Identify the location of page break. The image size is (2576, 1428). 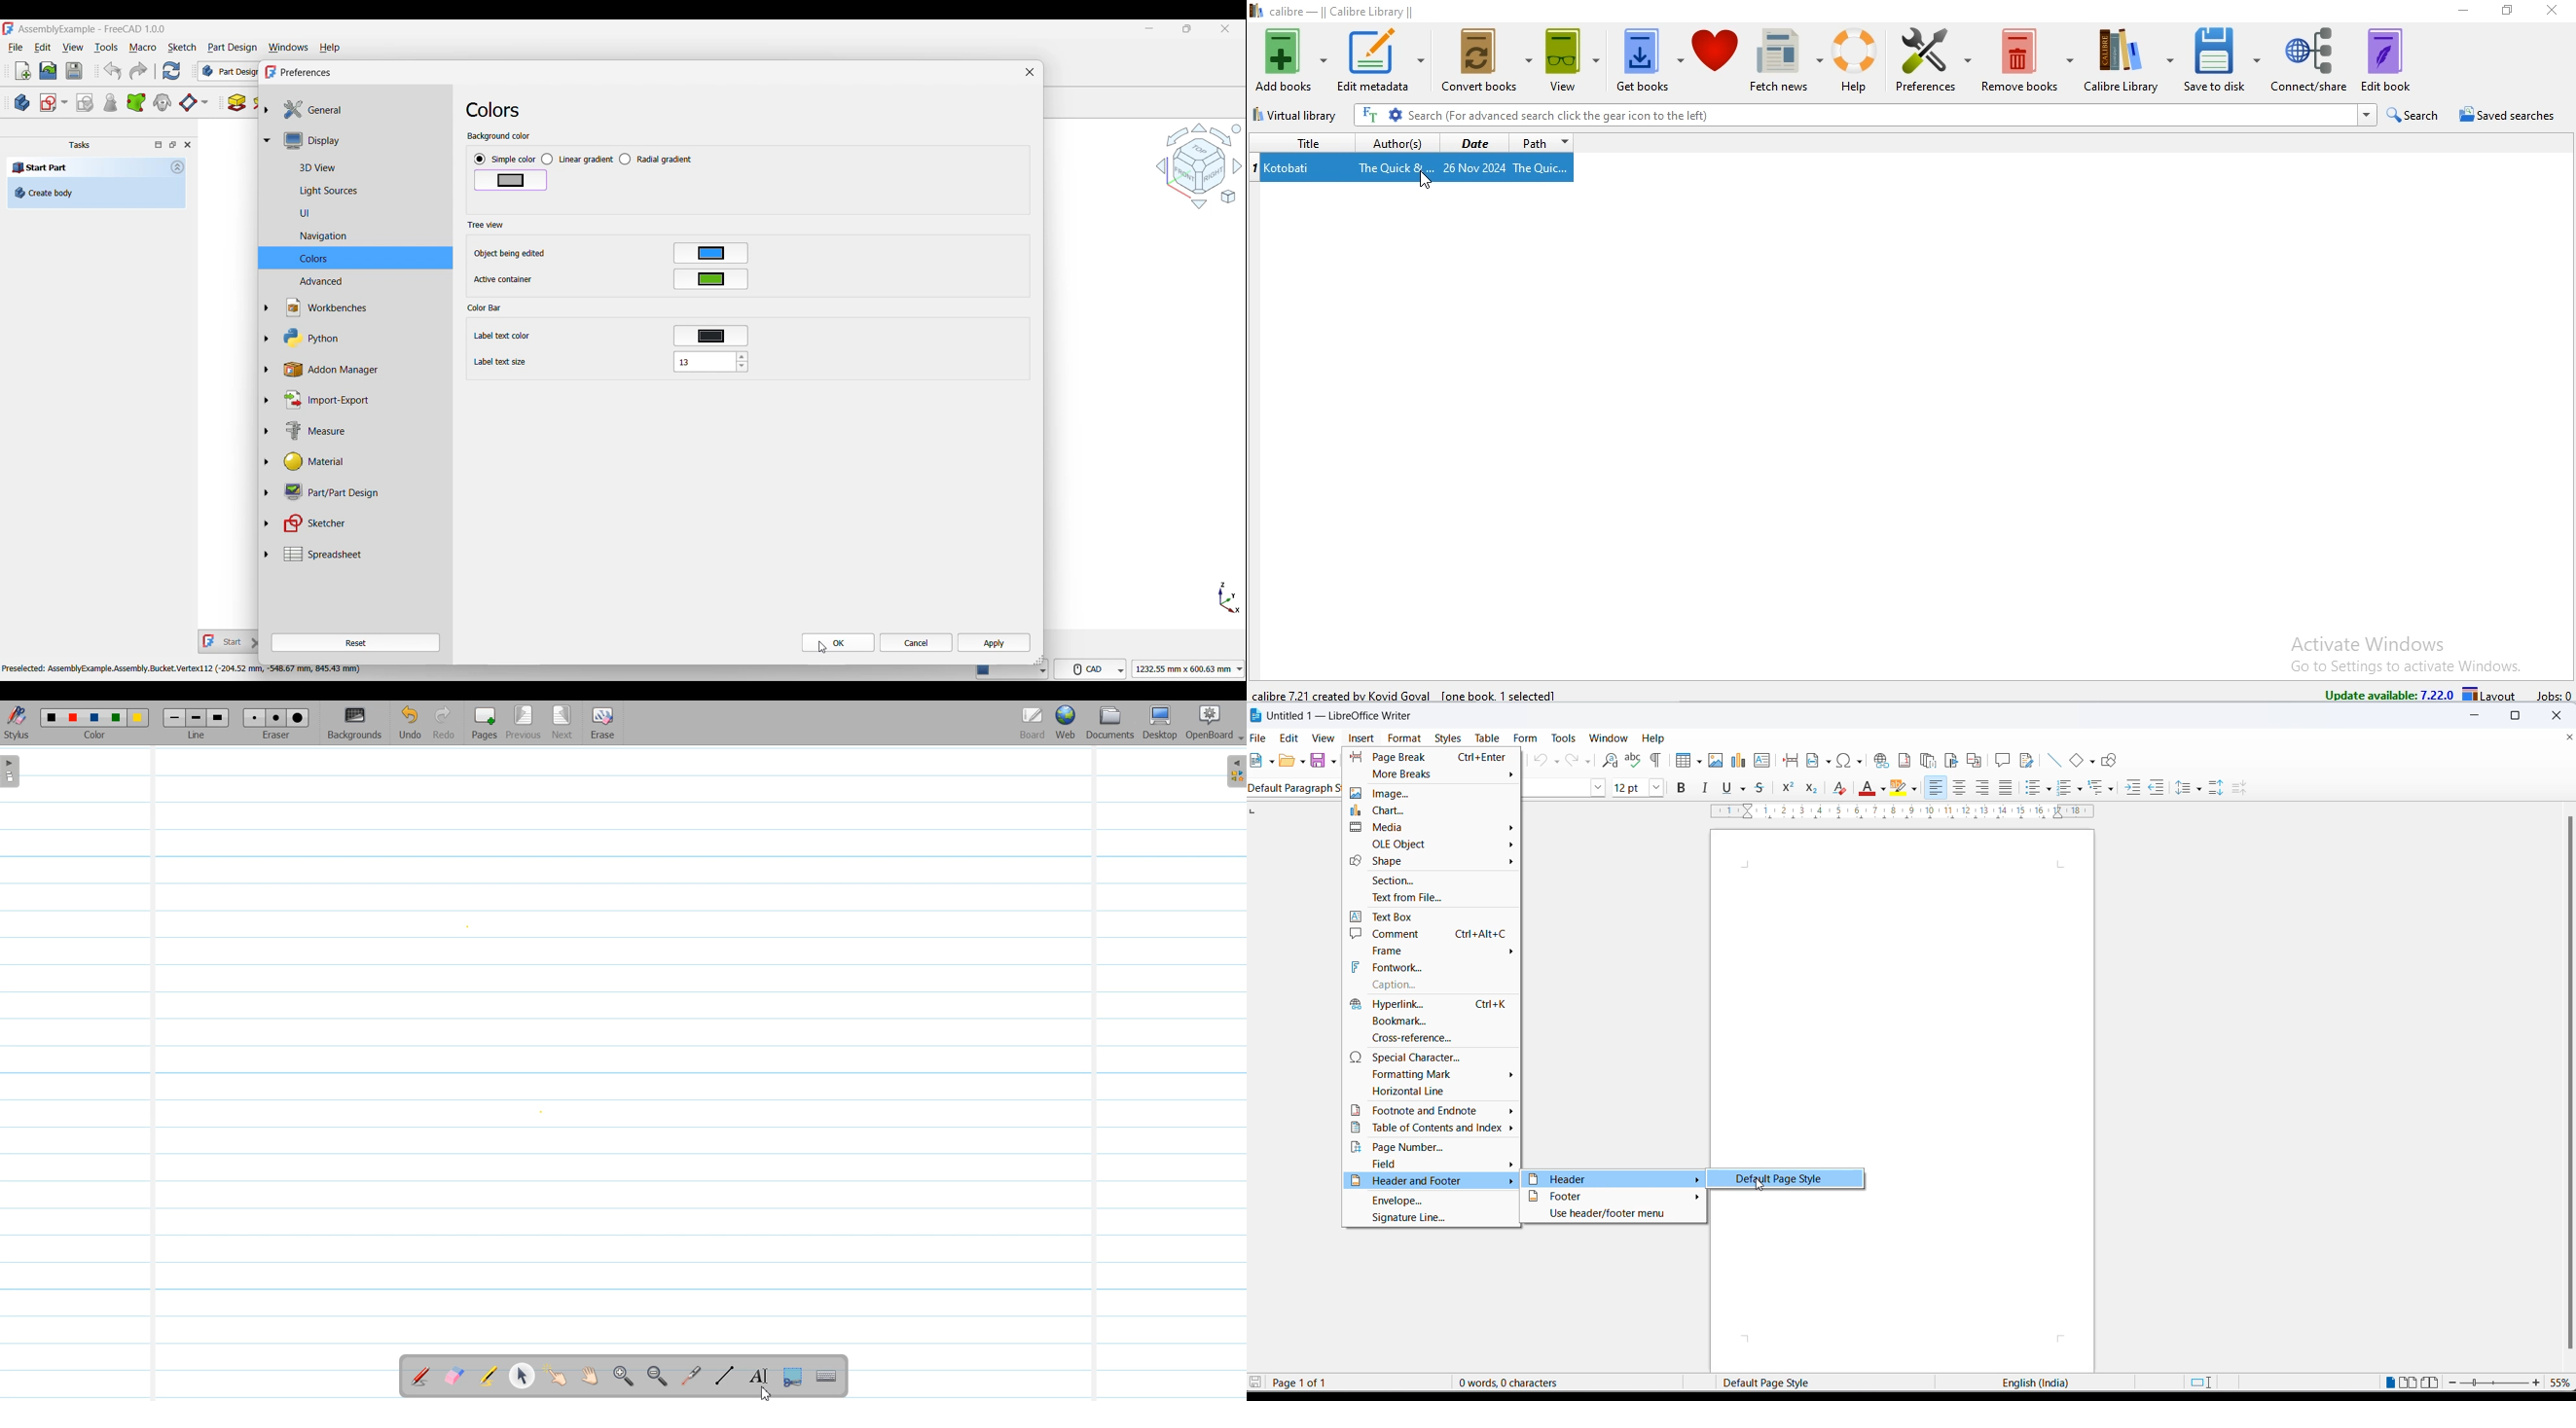
(1433, 757).